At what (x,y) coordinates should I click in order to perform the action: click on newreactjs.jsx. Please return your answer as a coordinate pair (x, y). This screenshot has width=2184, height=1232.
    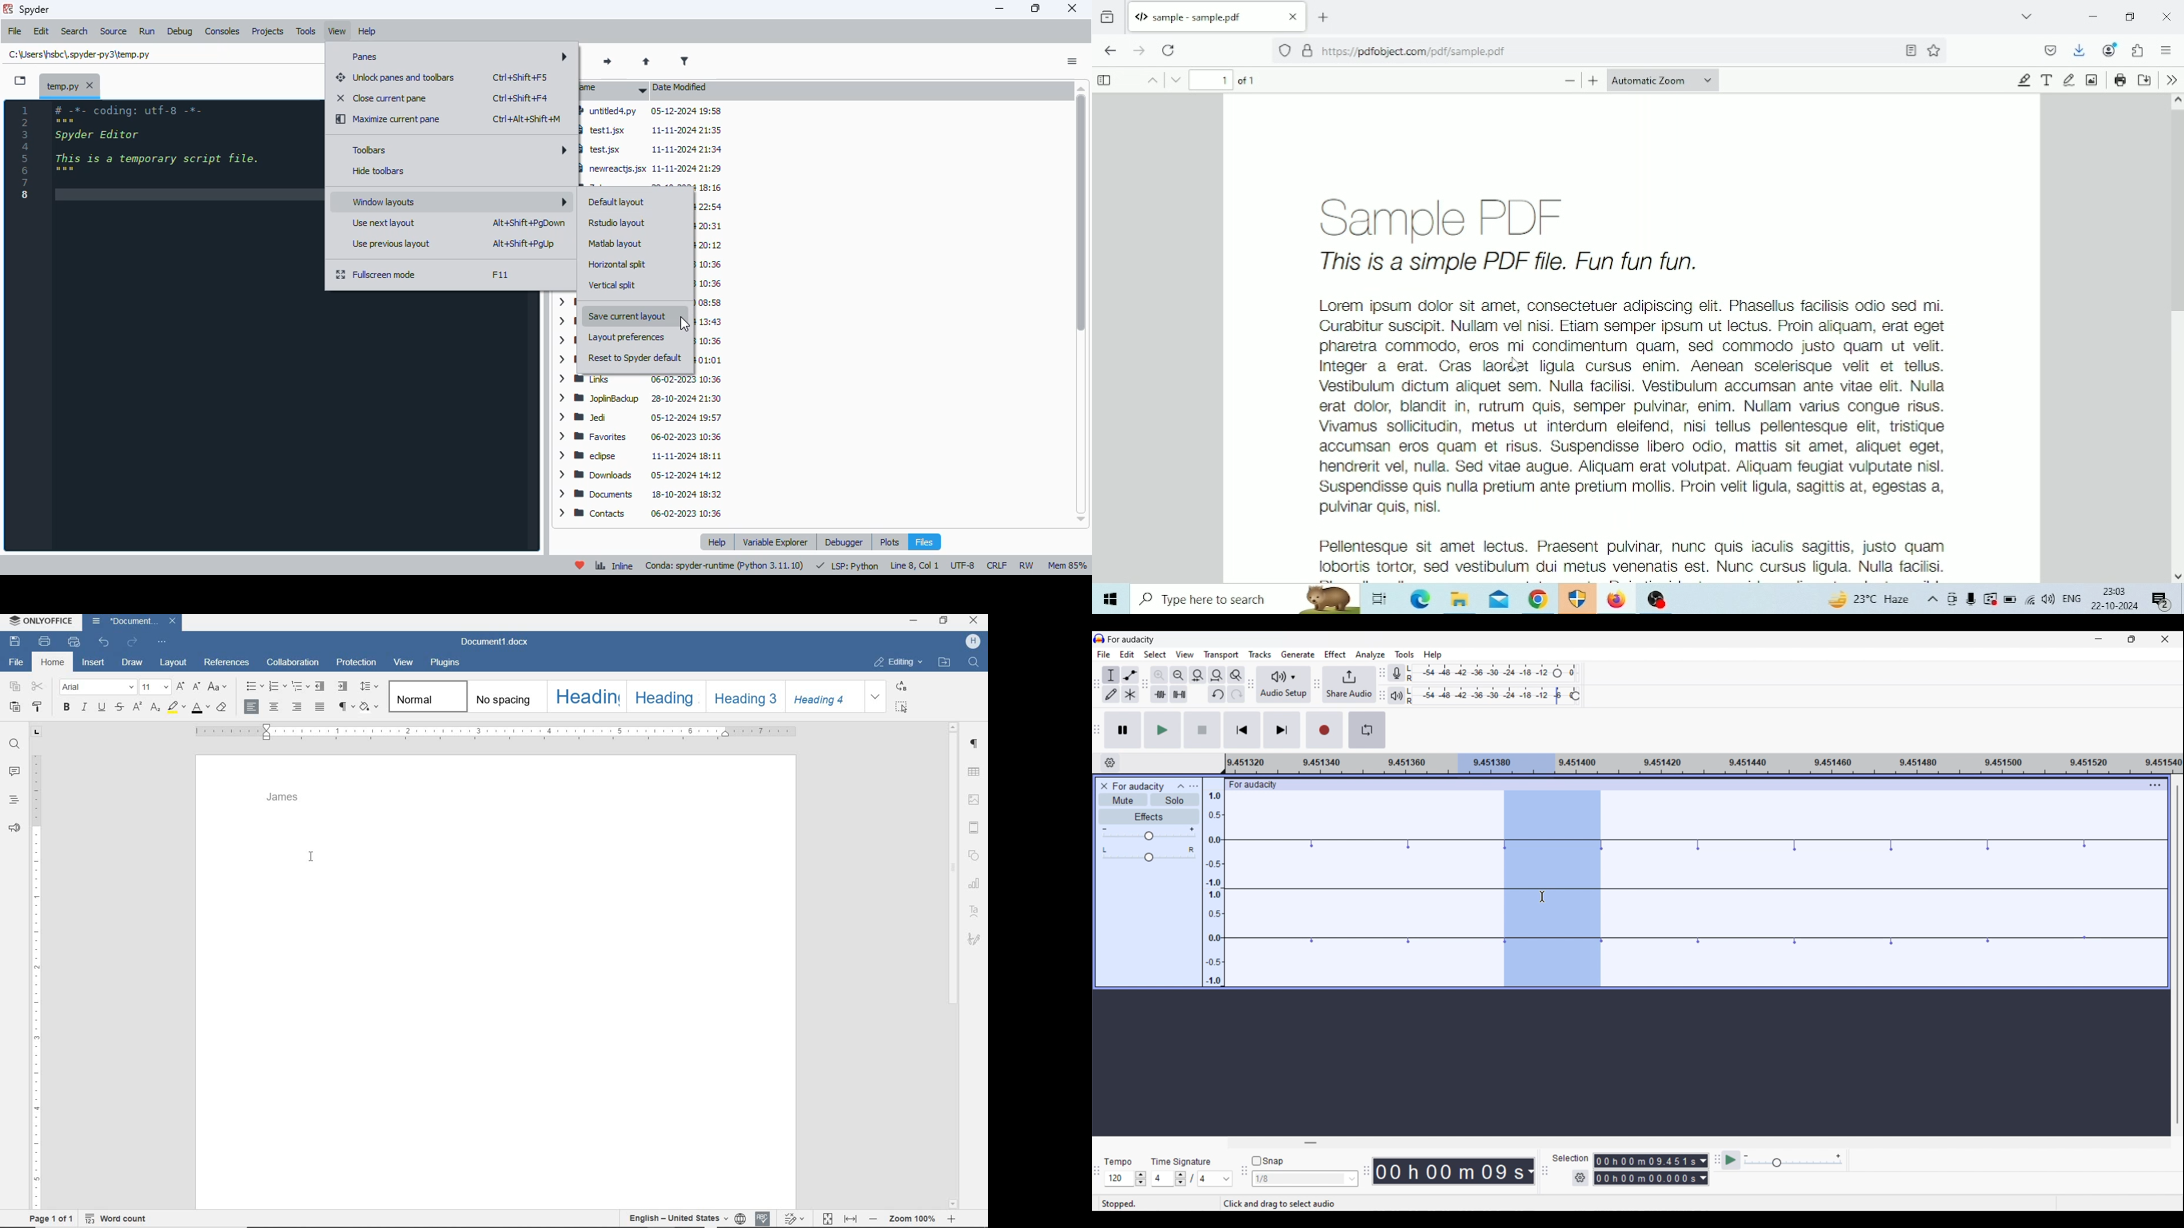
    Looking at the image, I should click on (656, 167).